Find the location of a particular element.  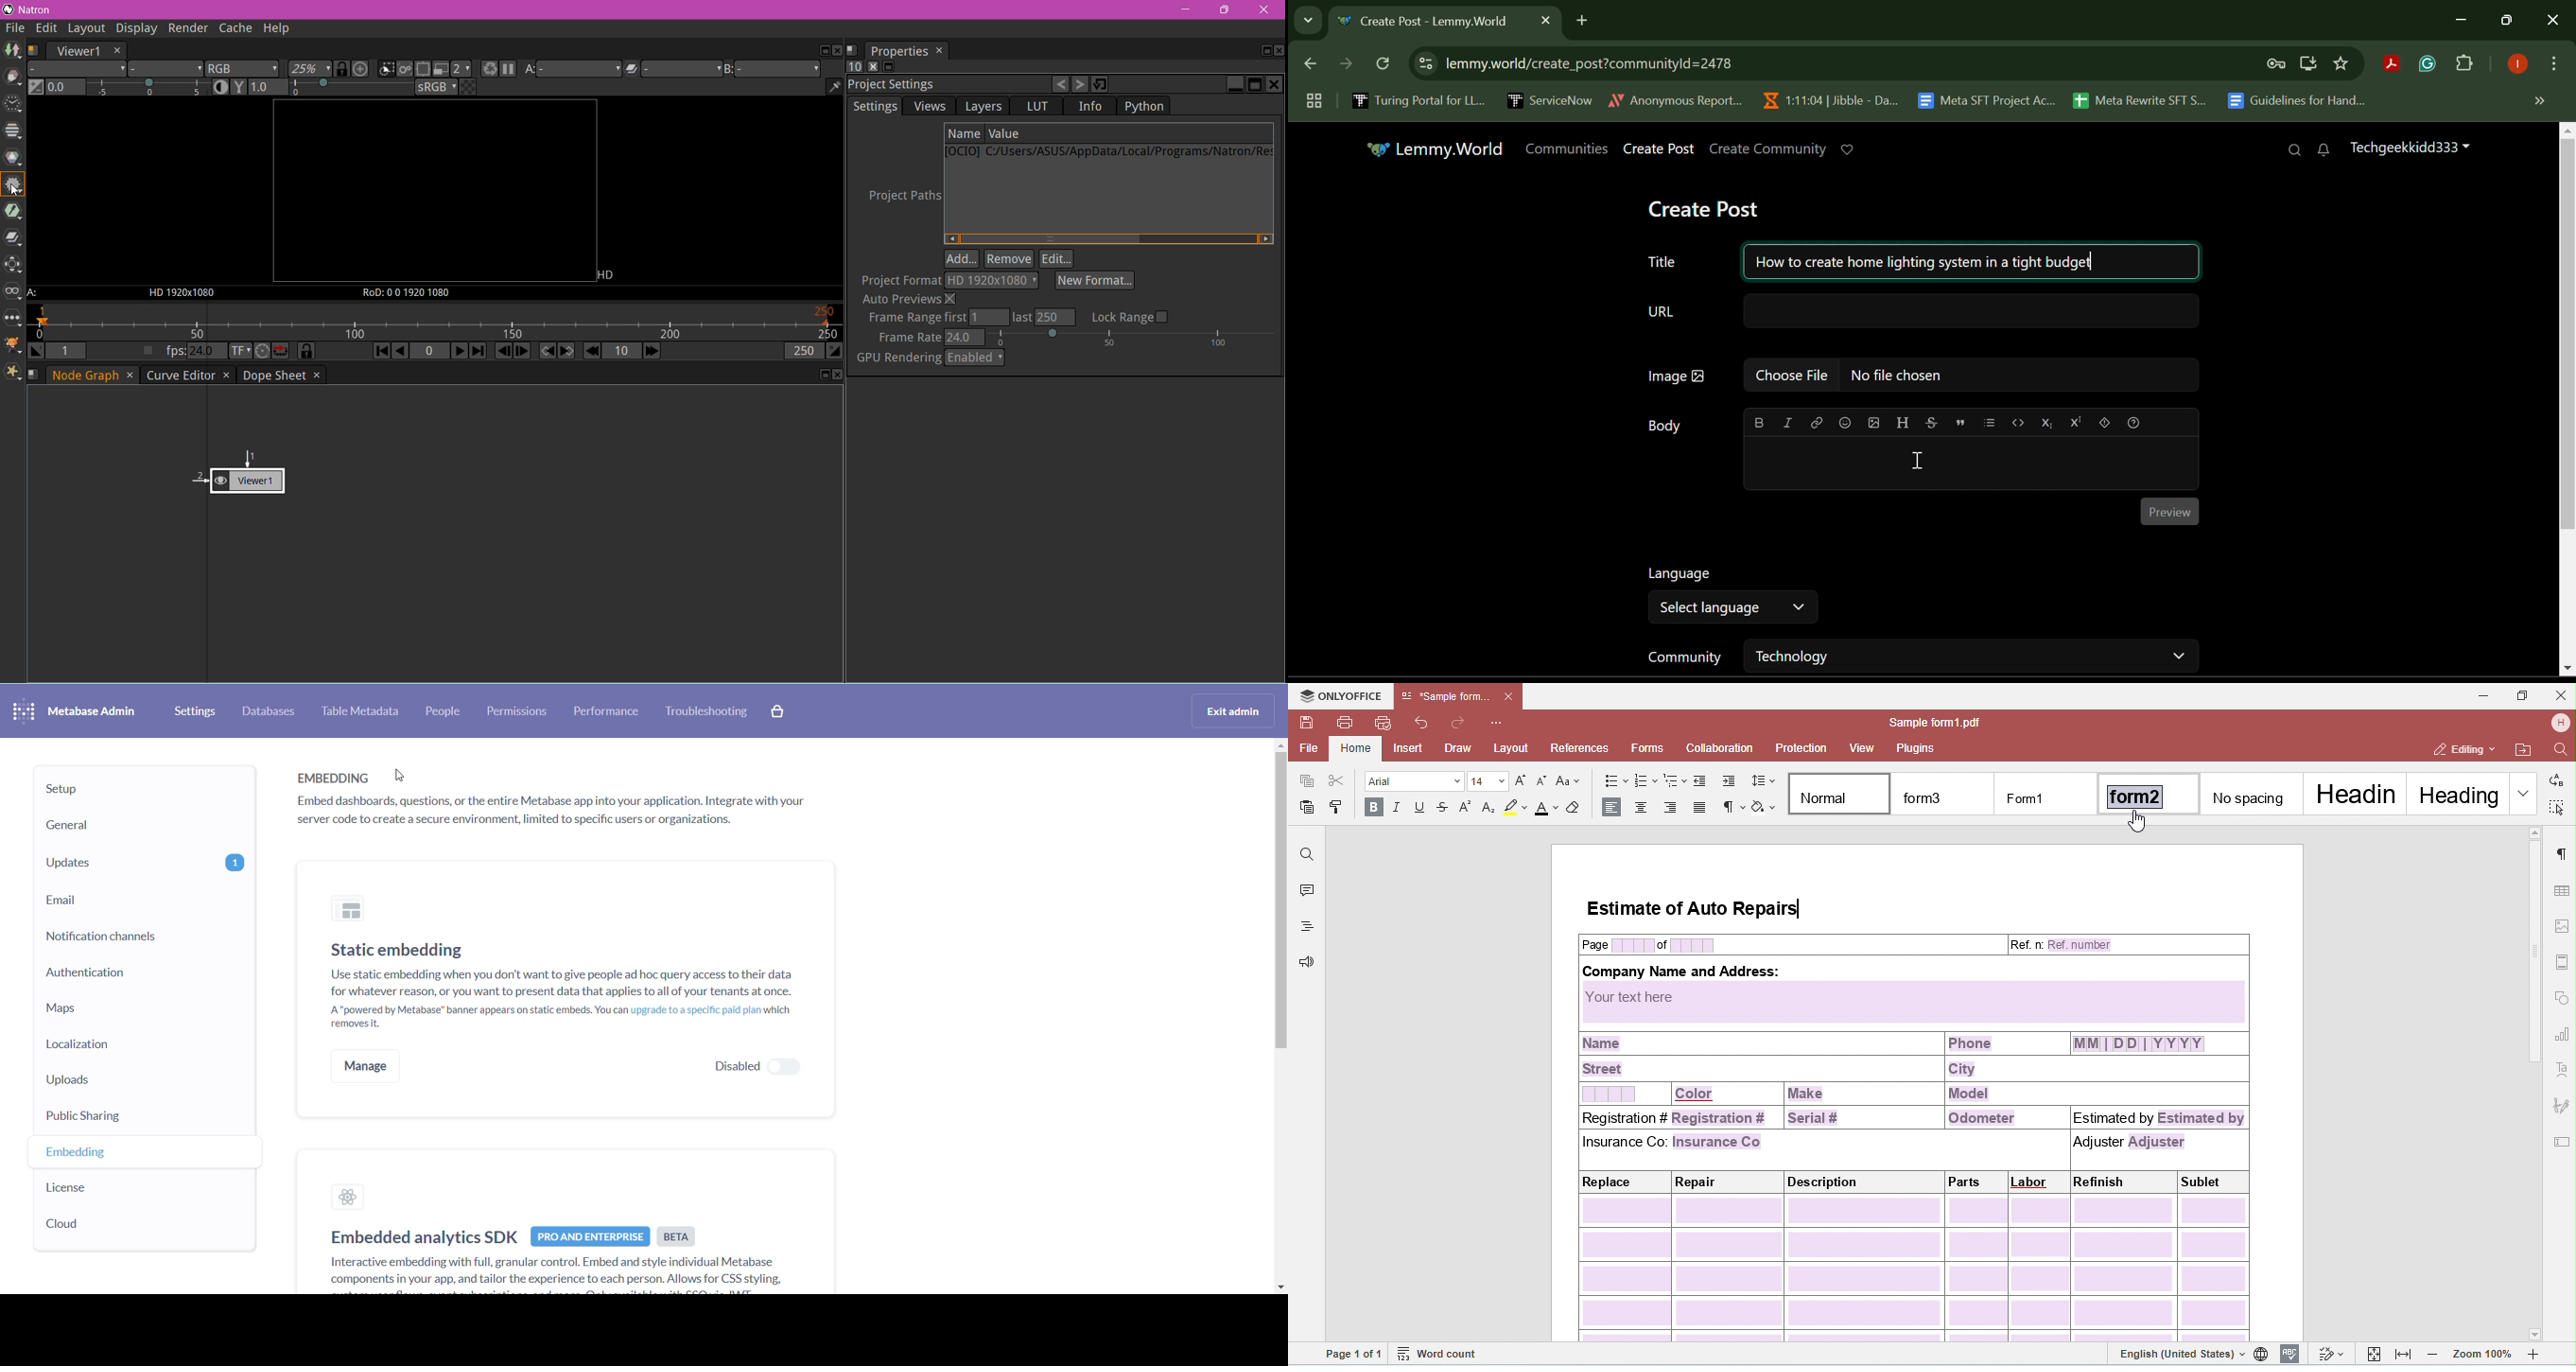

Browser Extension is located at coordinates (2395, 65).